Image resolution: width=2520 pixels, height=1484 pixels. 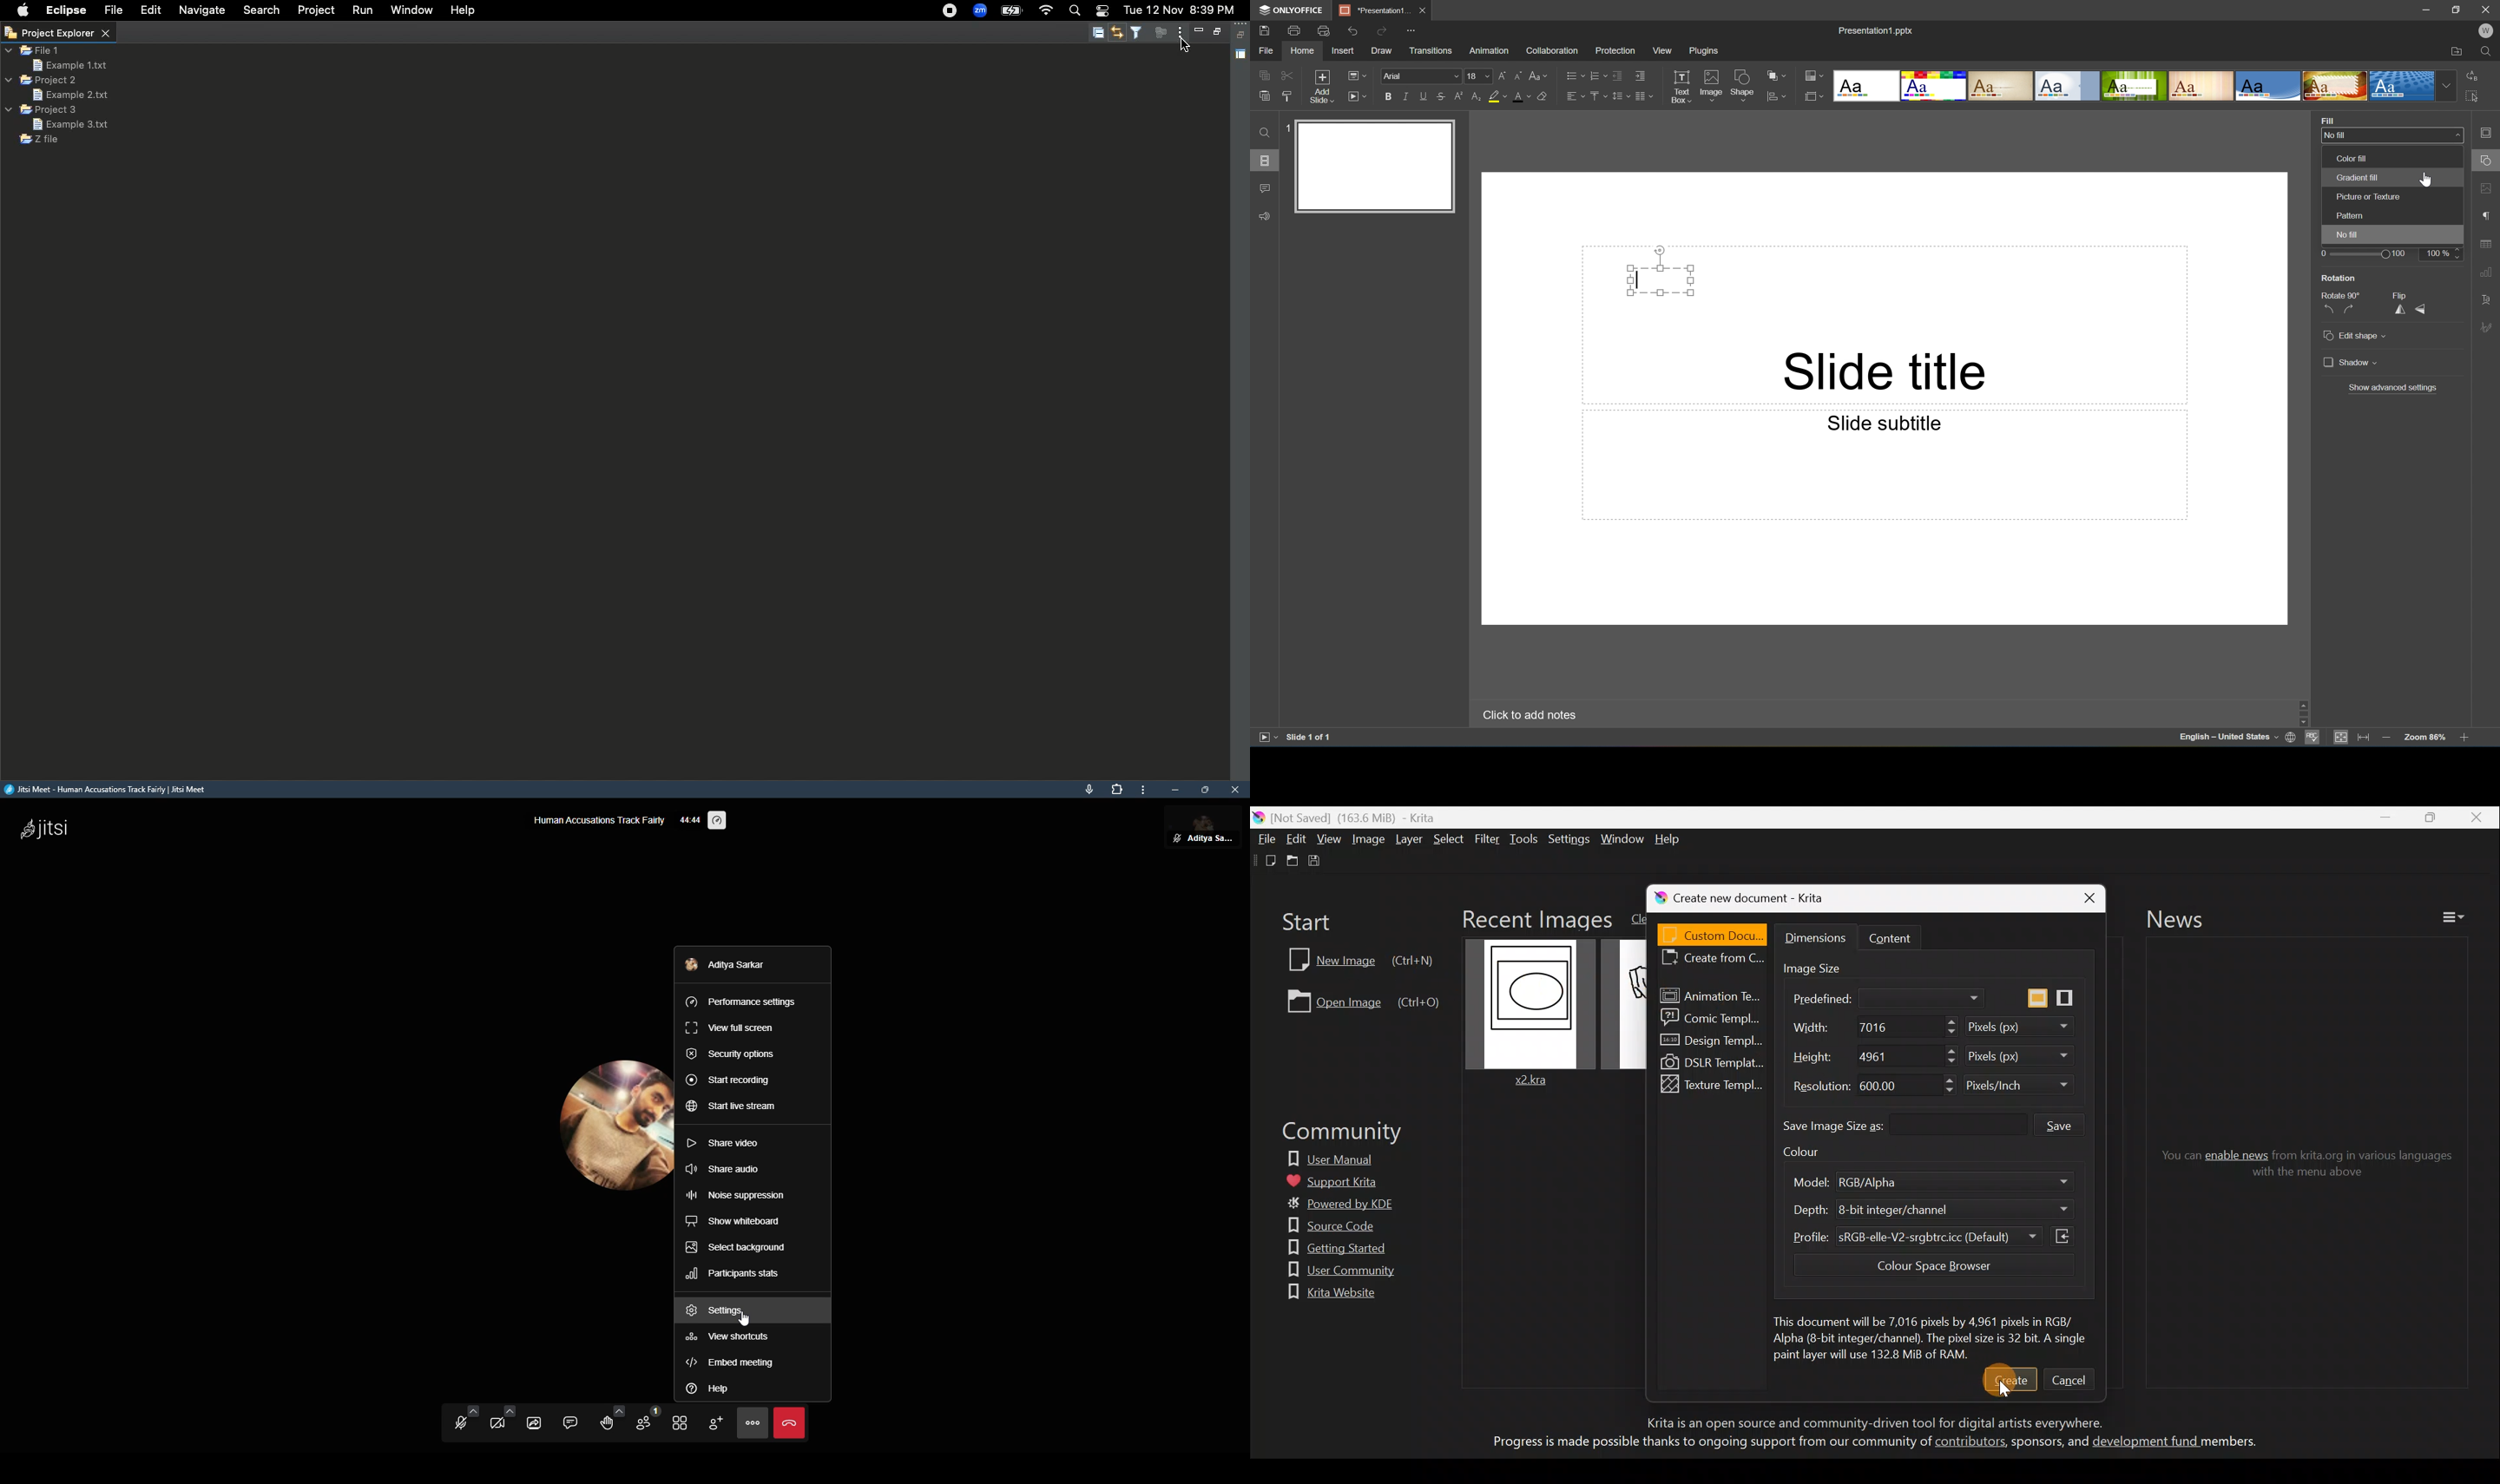 I want to click on Start slideshow, so click(x=1356, y=95).